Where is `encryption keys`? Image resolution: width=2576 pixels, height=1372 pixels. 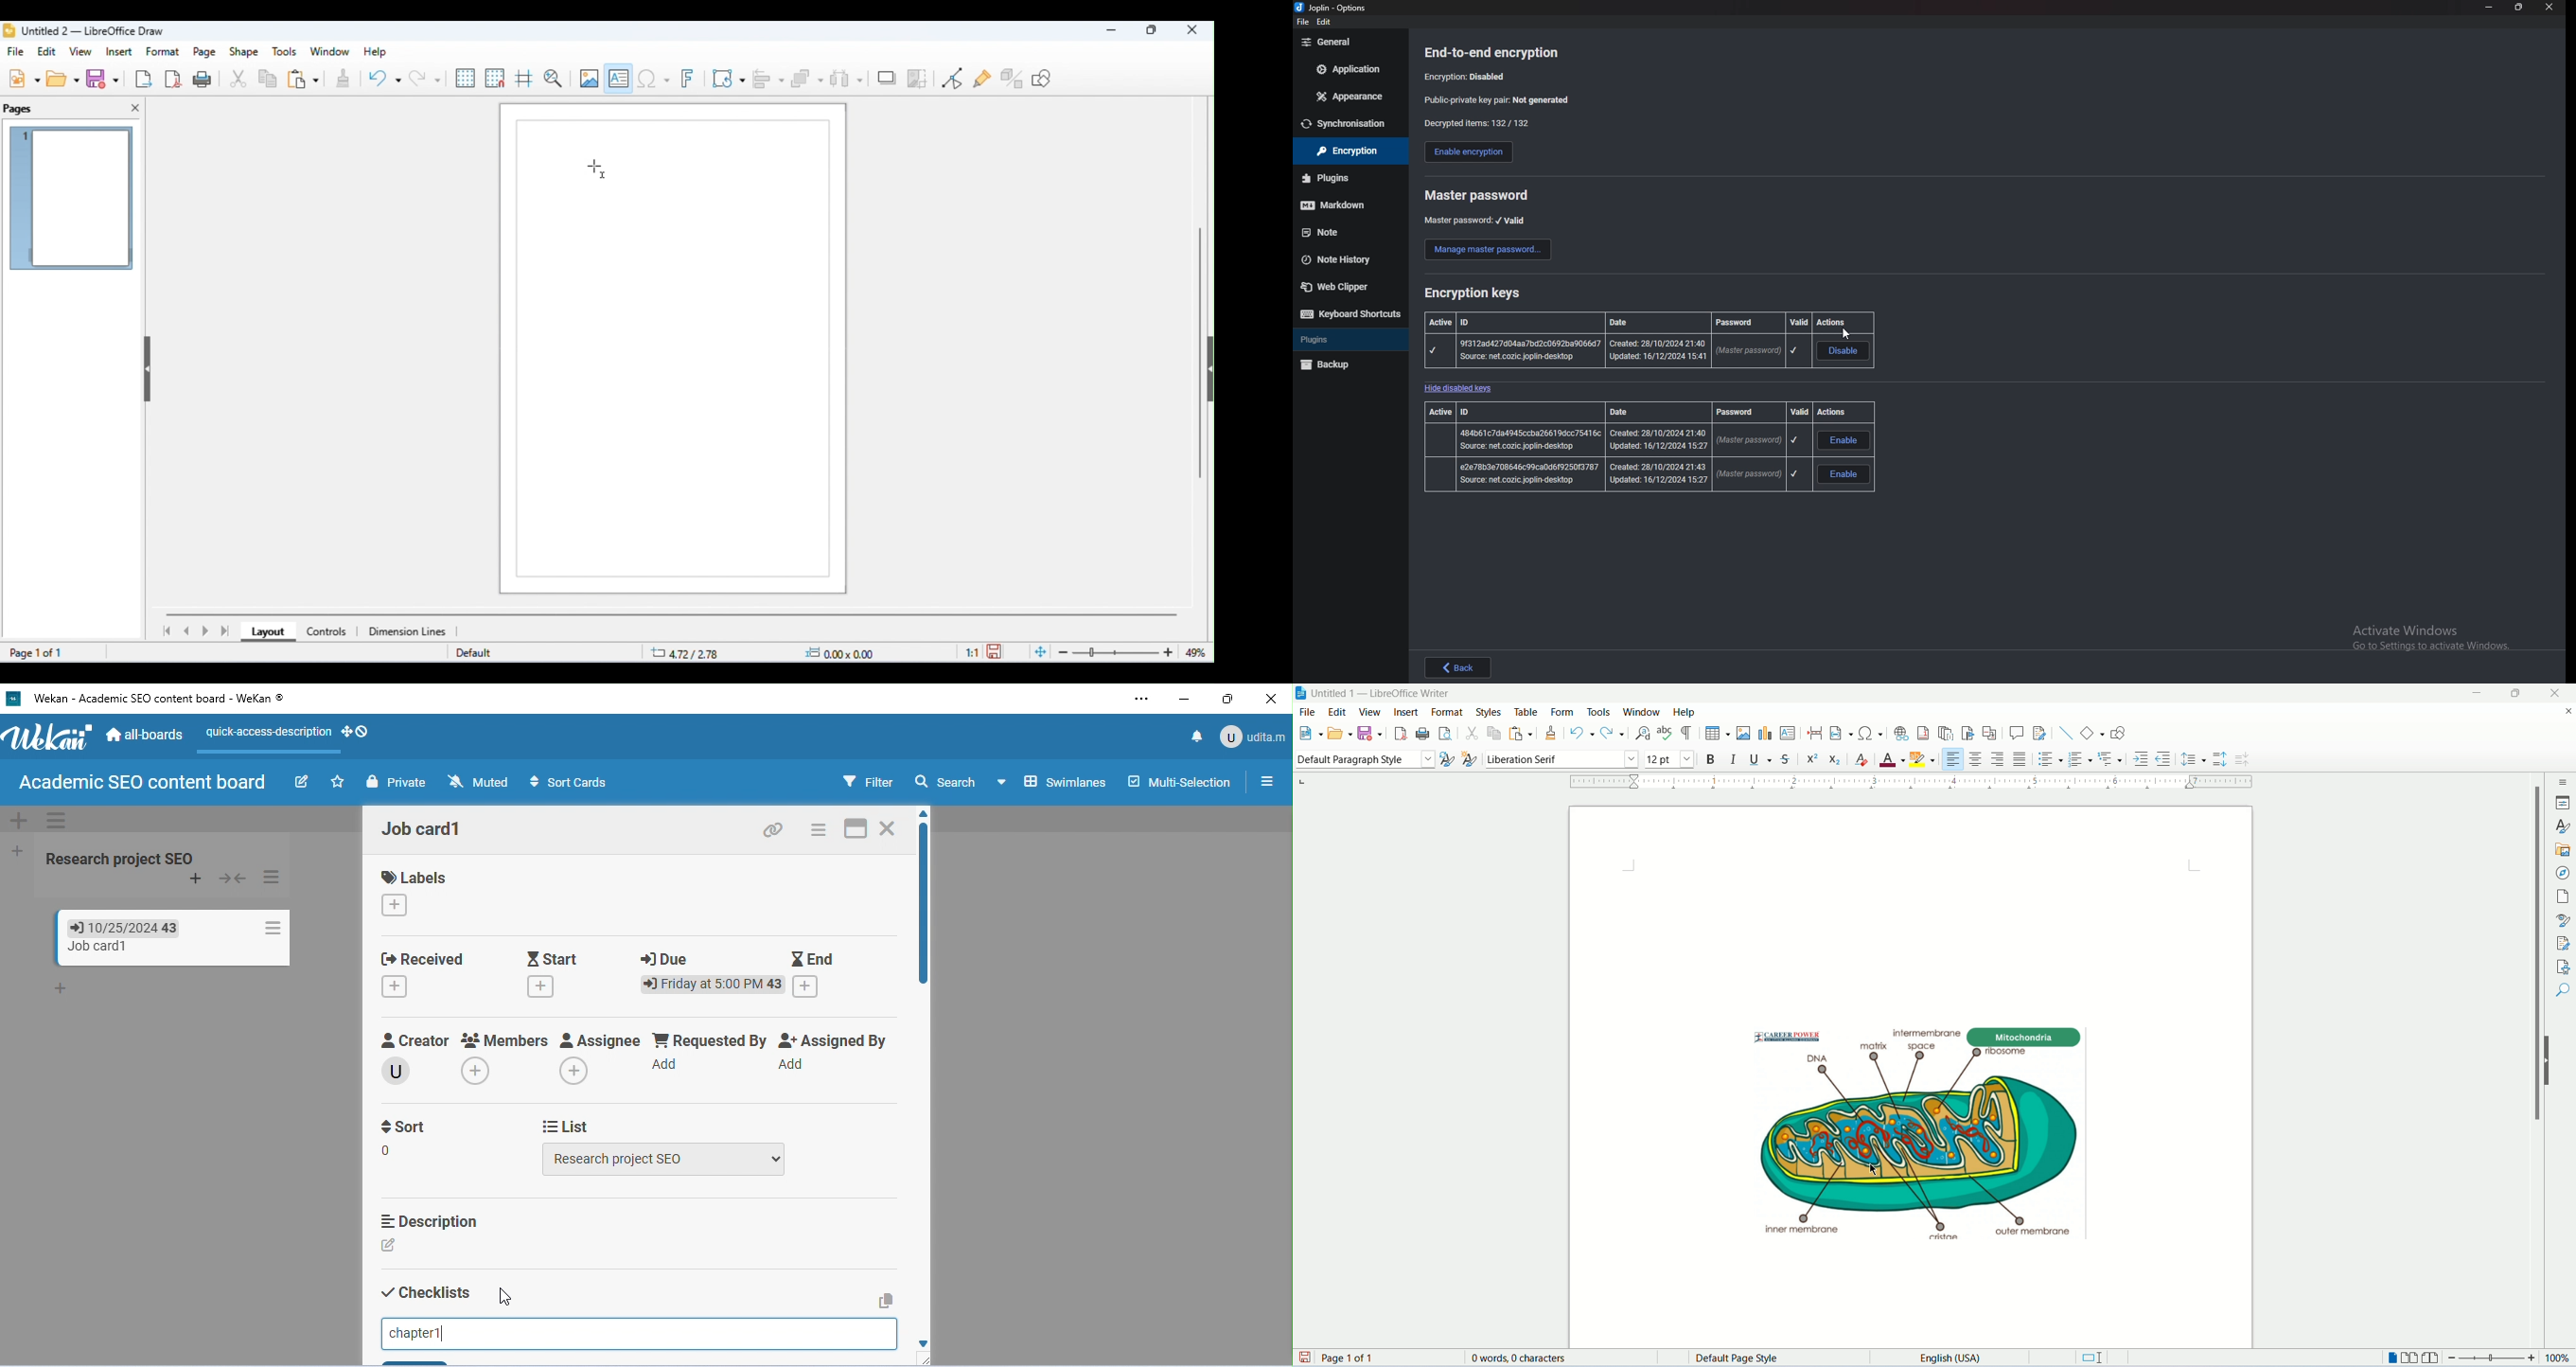
encryption keys is located at coordinates (1476, 291).